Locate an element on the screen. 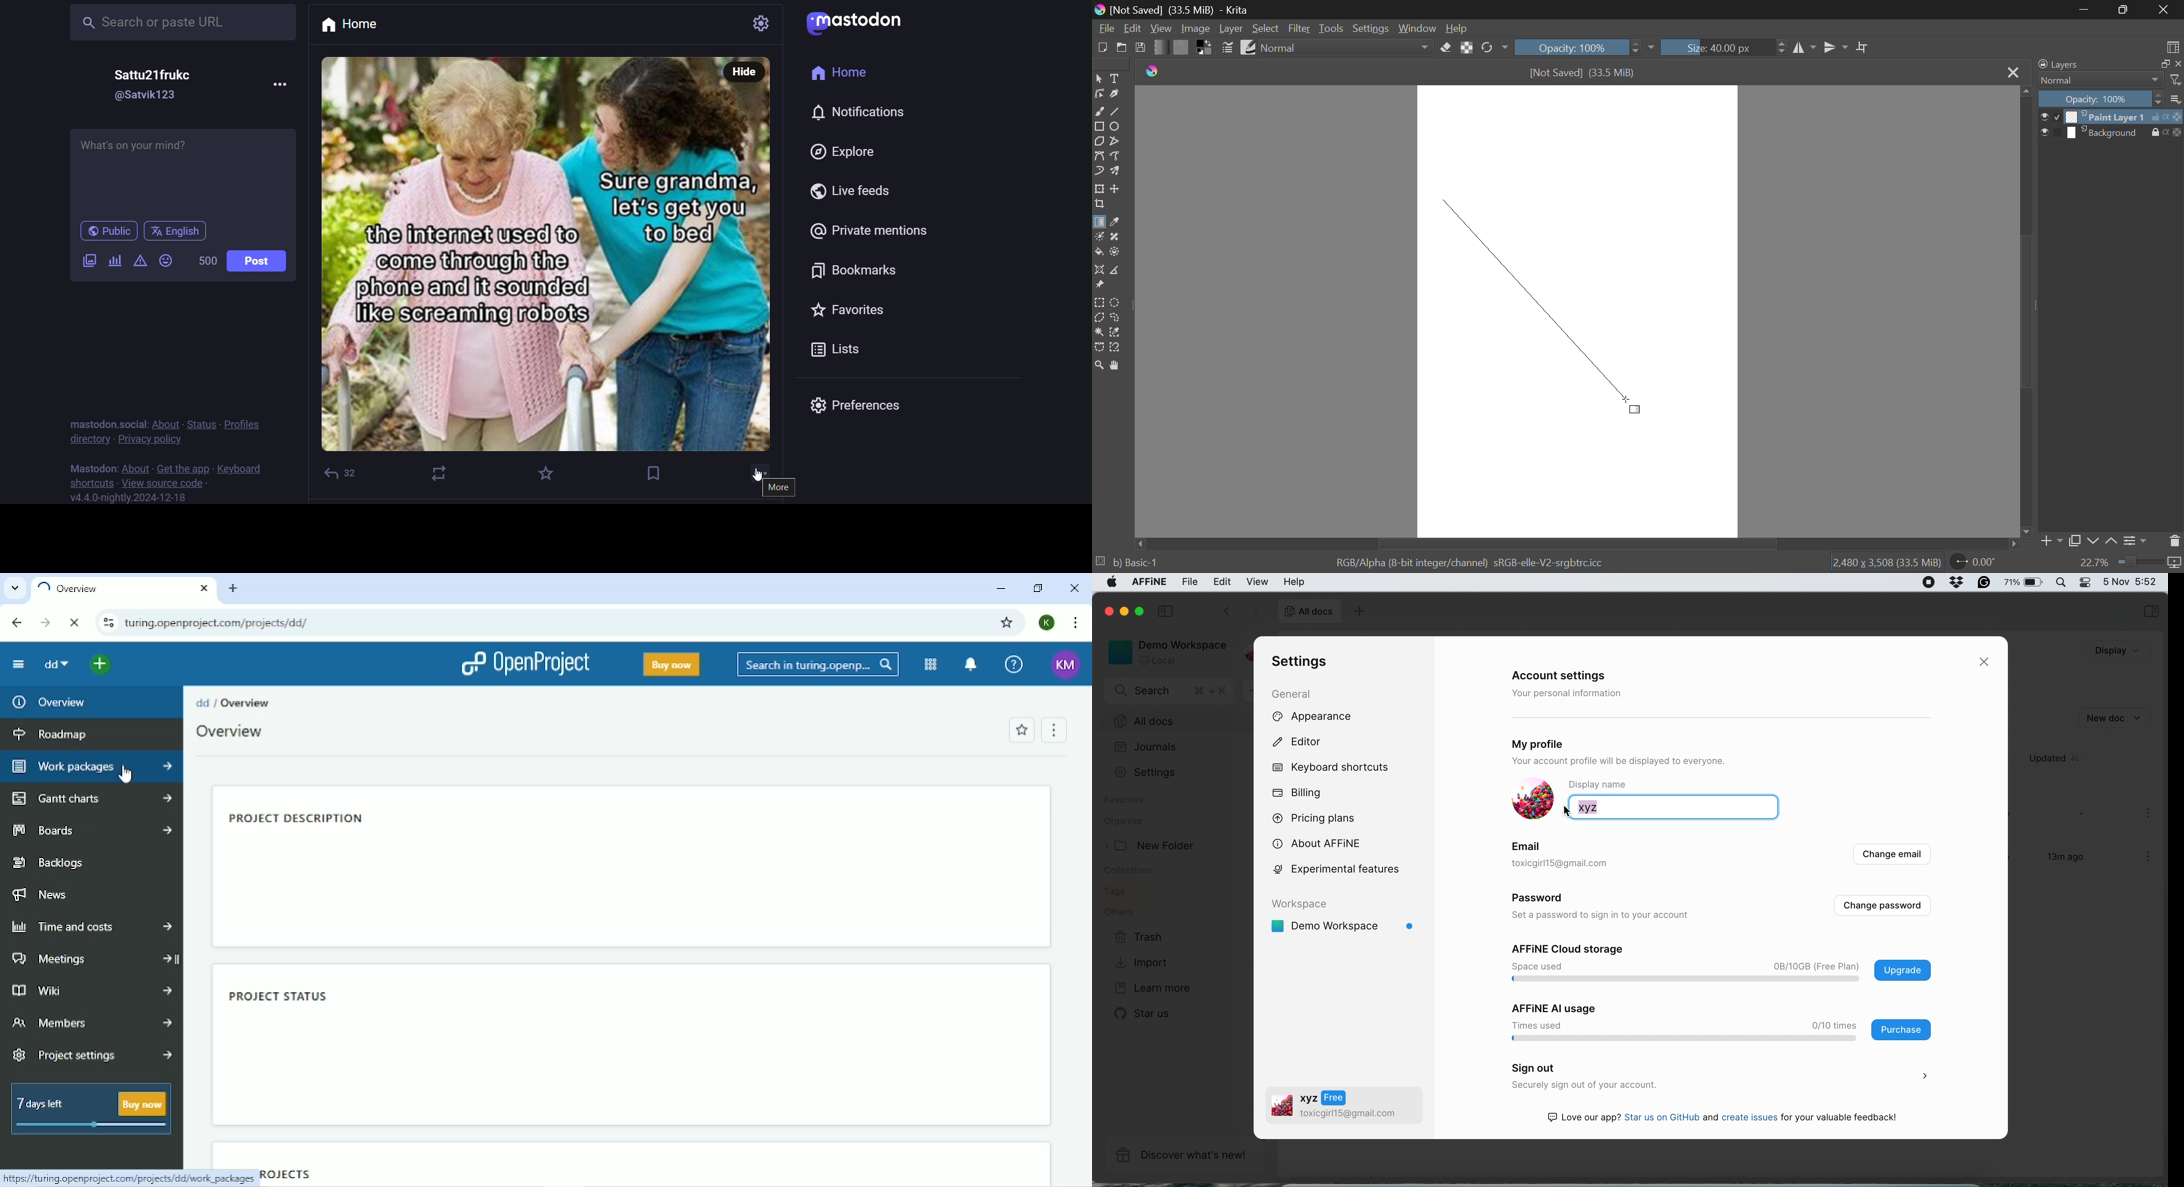 This screenshot has width=2184, height=1204. full screen is located at coordinates (2162, 64).